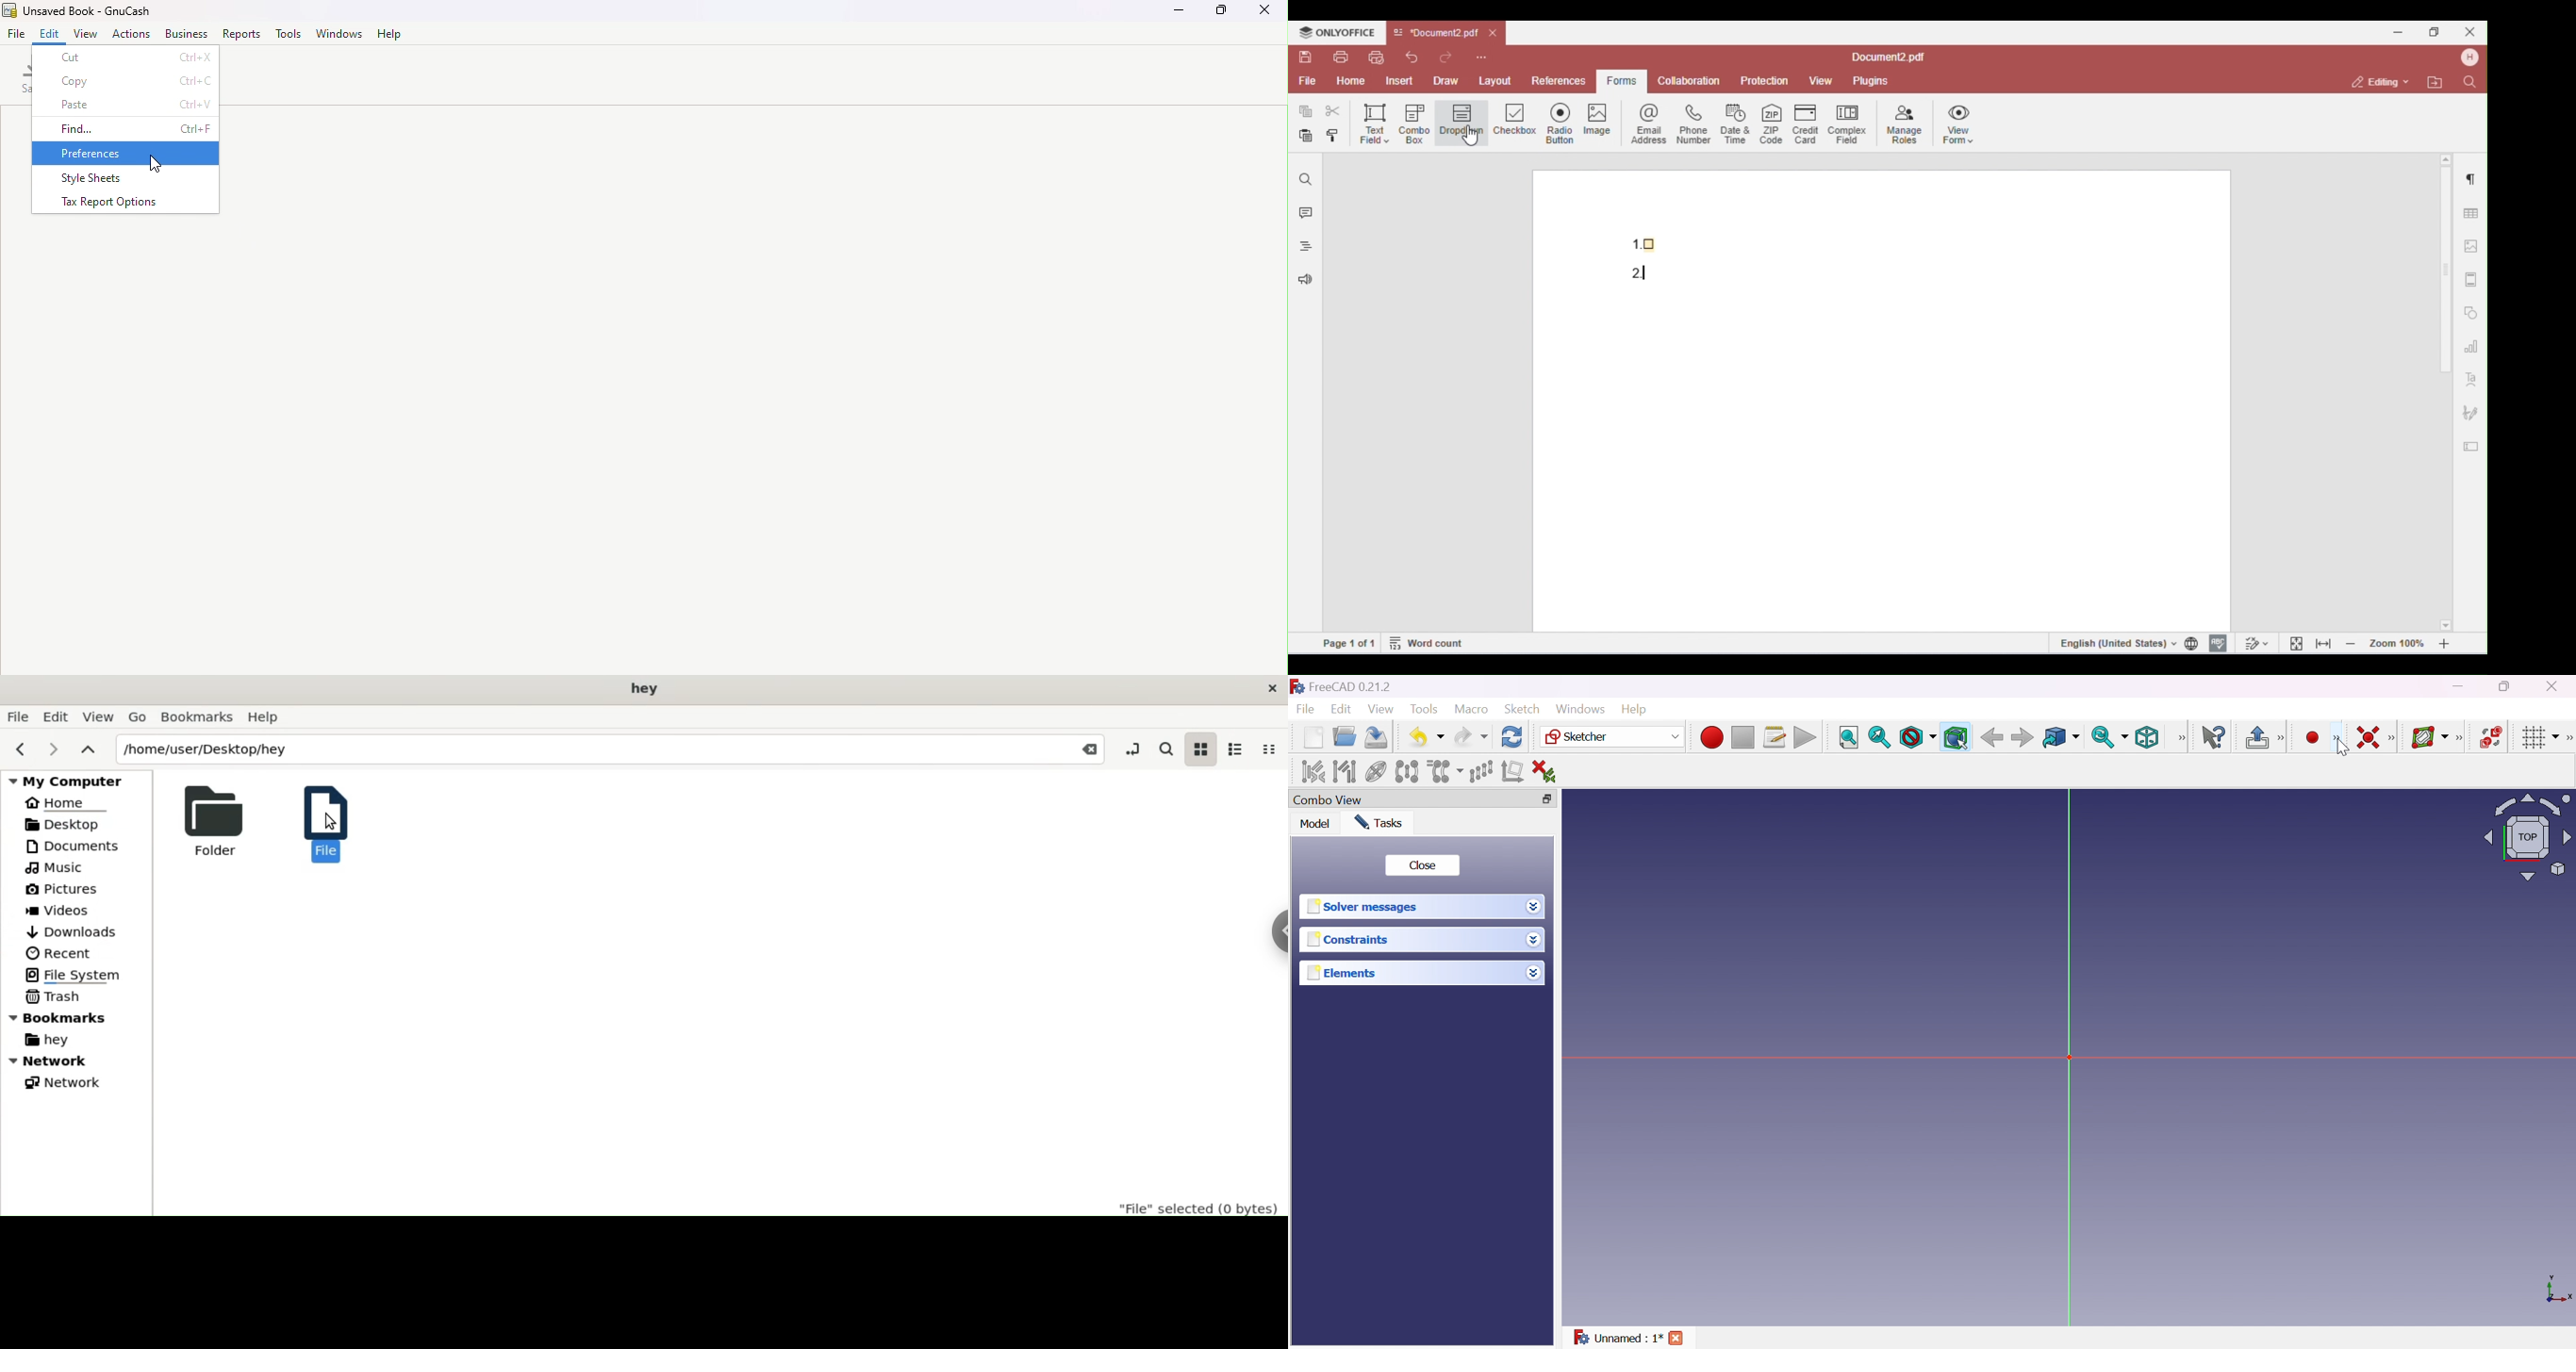 This screenshot has height=1372, width=2576. Describe the element at coordinates (1381, 709) in the screenshot. I see `View` at that location.